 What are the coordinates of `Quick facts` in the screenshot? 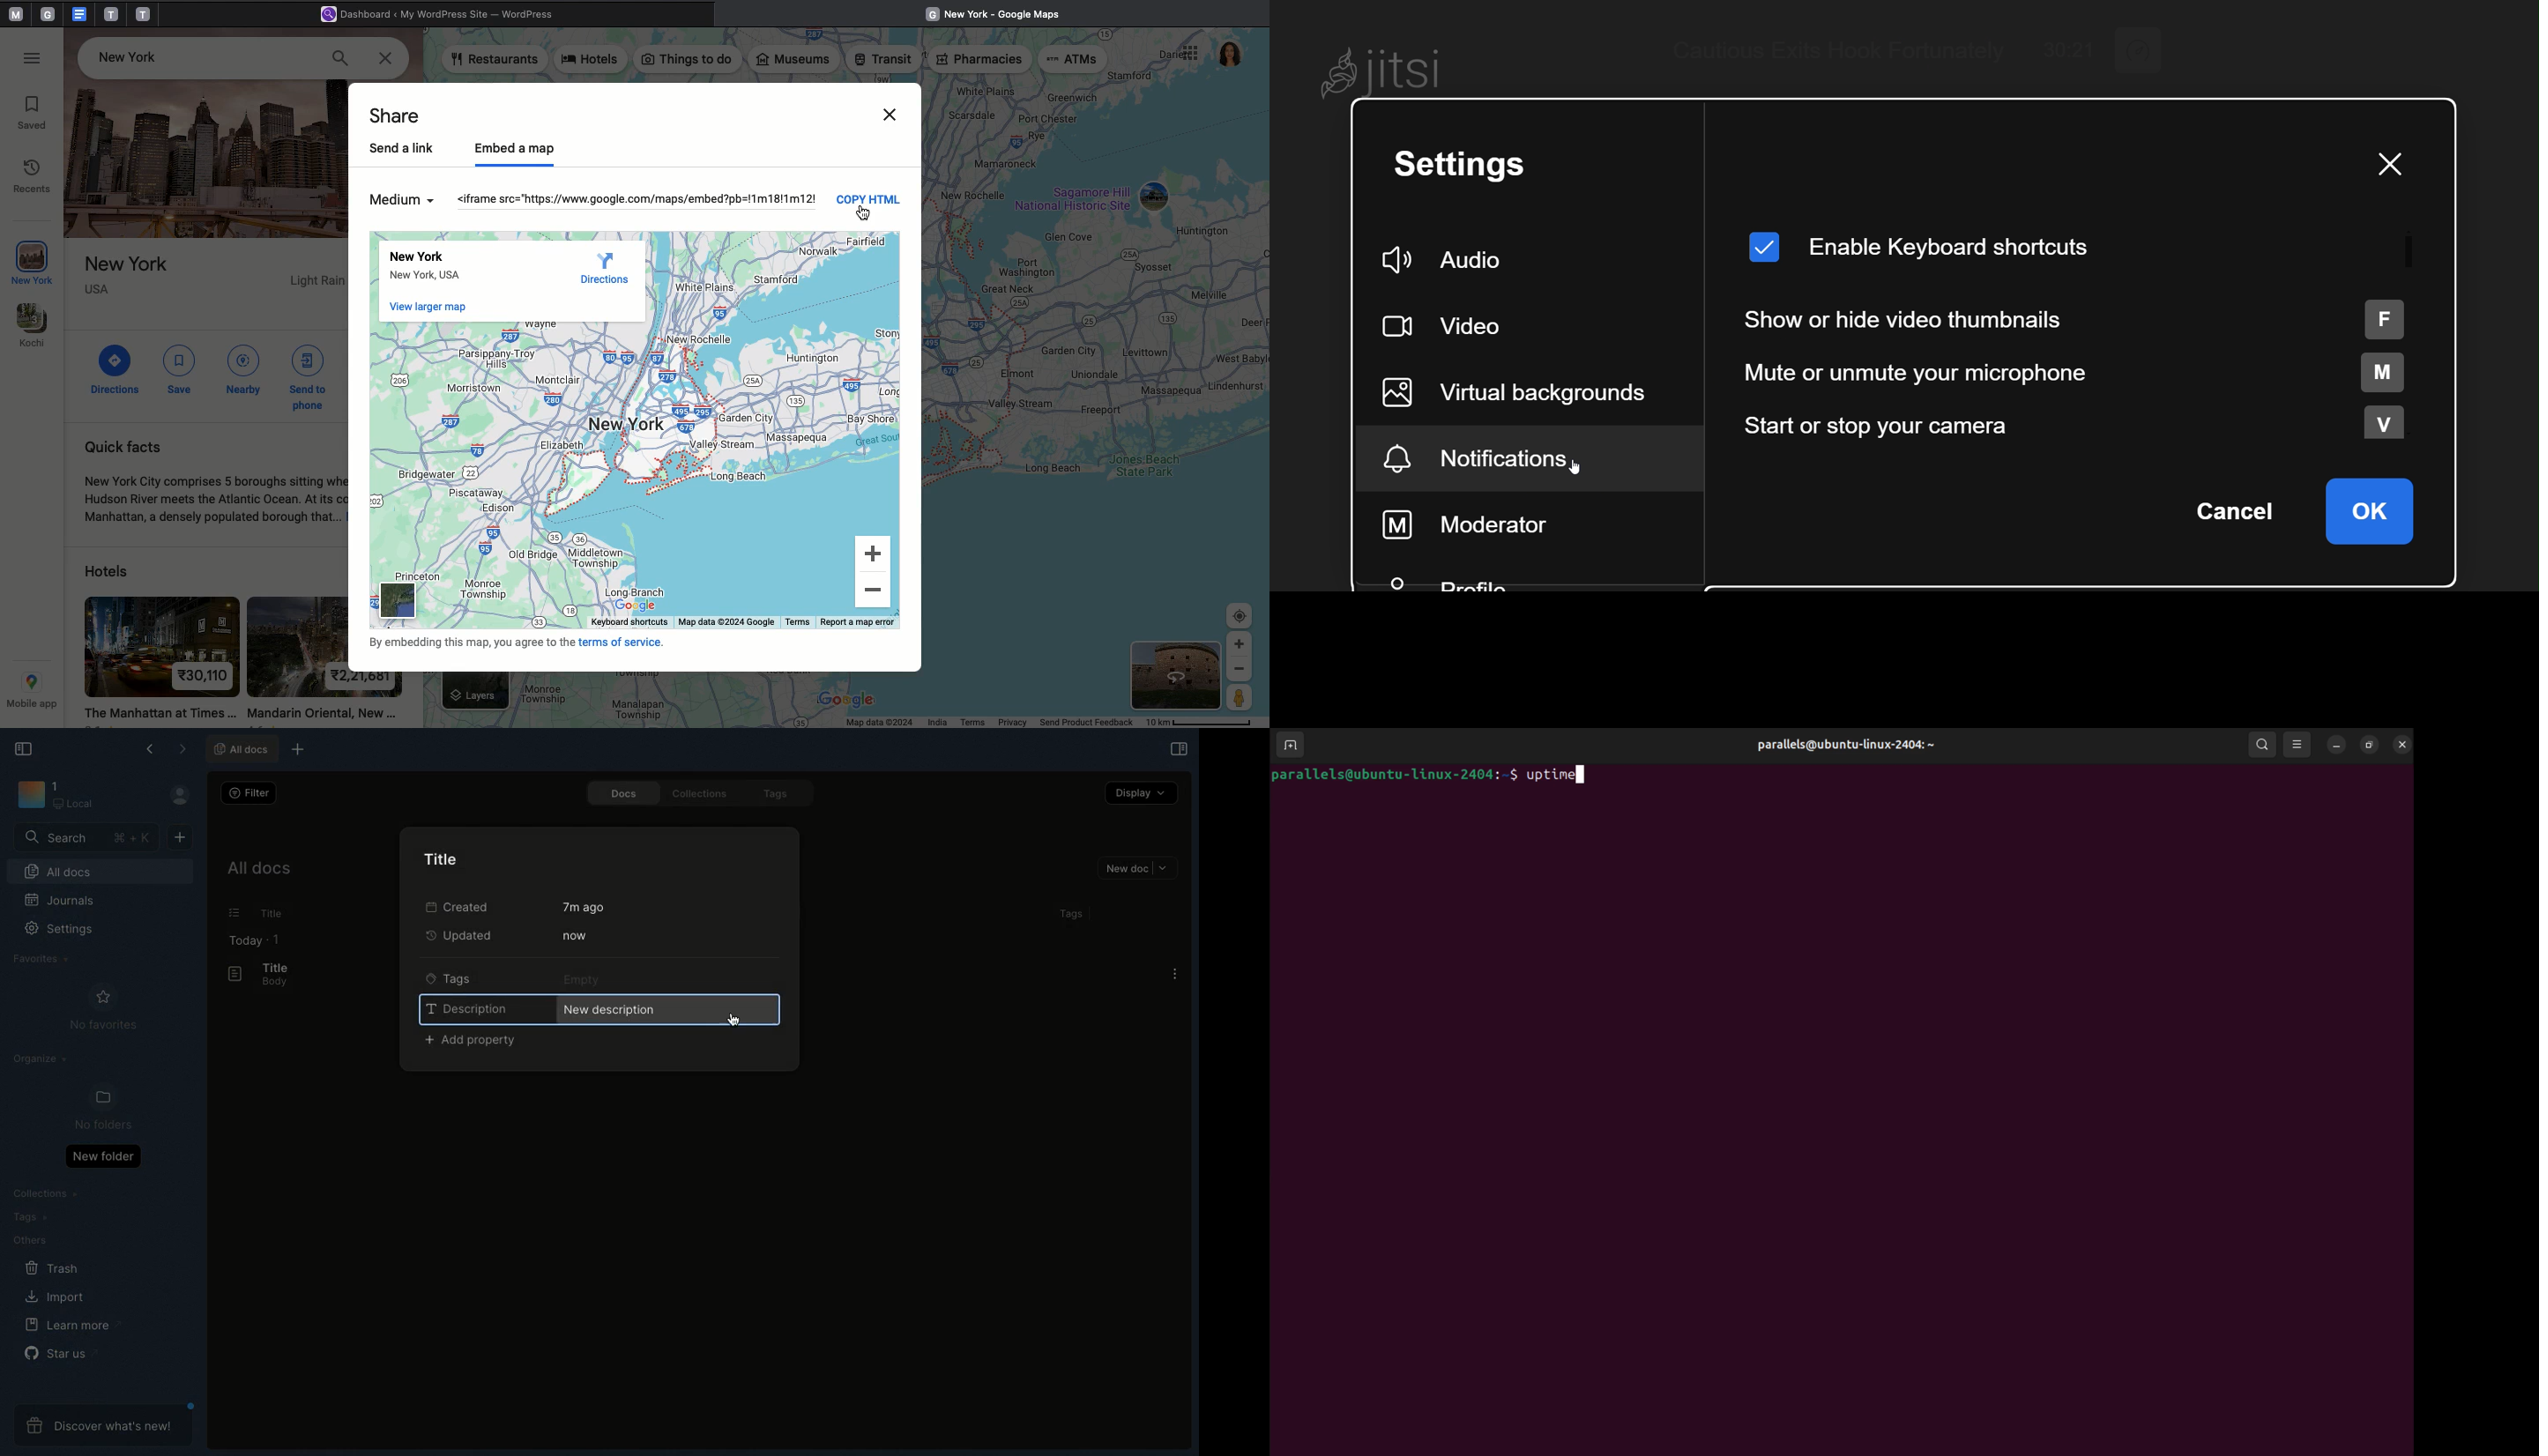 It's located at (214, 483).